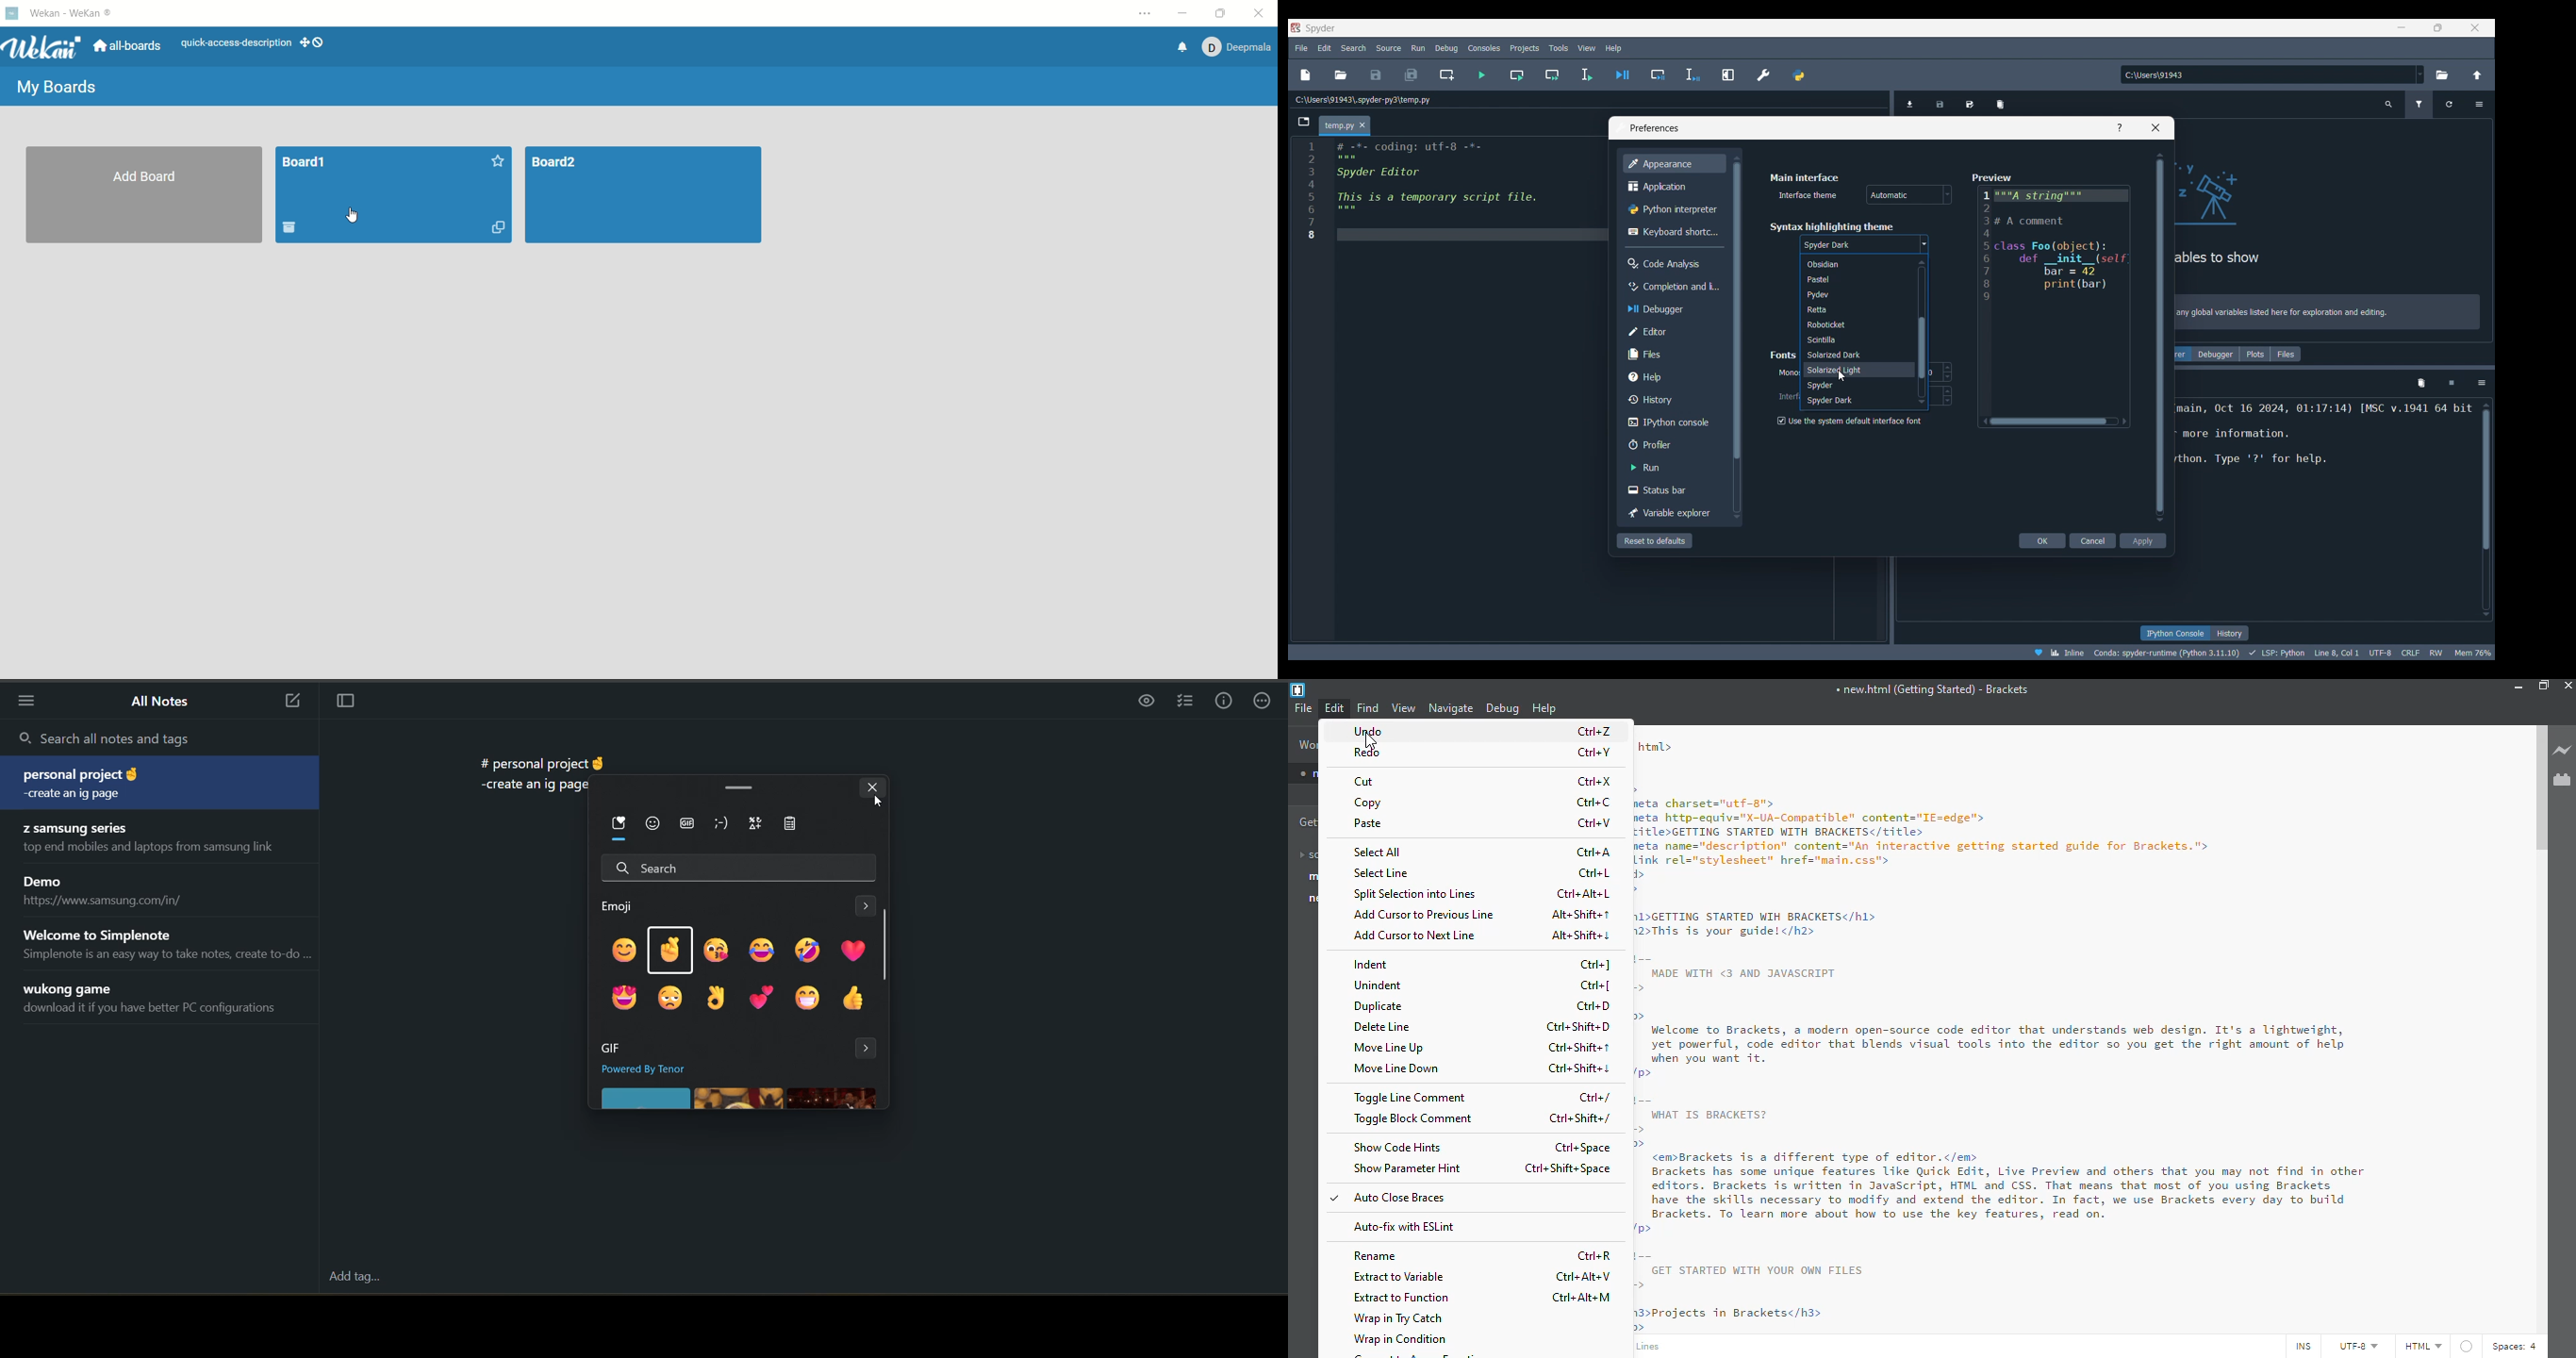 Image resolution: width=2576 pixels, height=1372 pixels. I want to click on Highlighting theme options, so click(1864, 245).